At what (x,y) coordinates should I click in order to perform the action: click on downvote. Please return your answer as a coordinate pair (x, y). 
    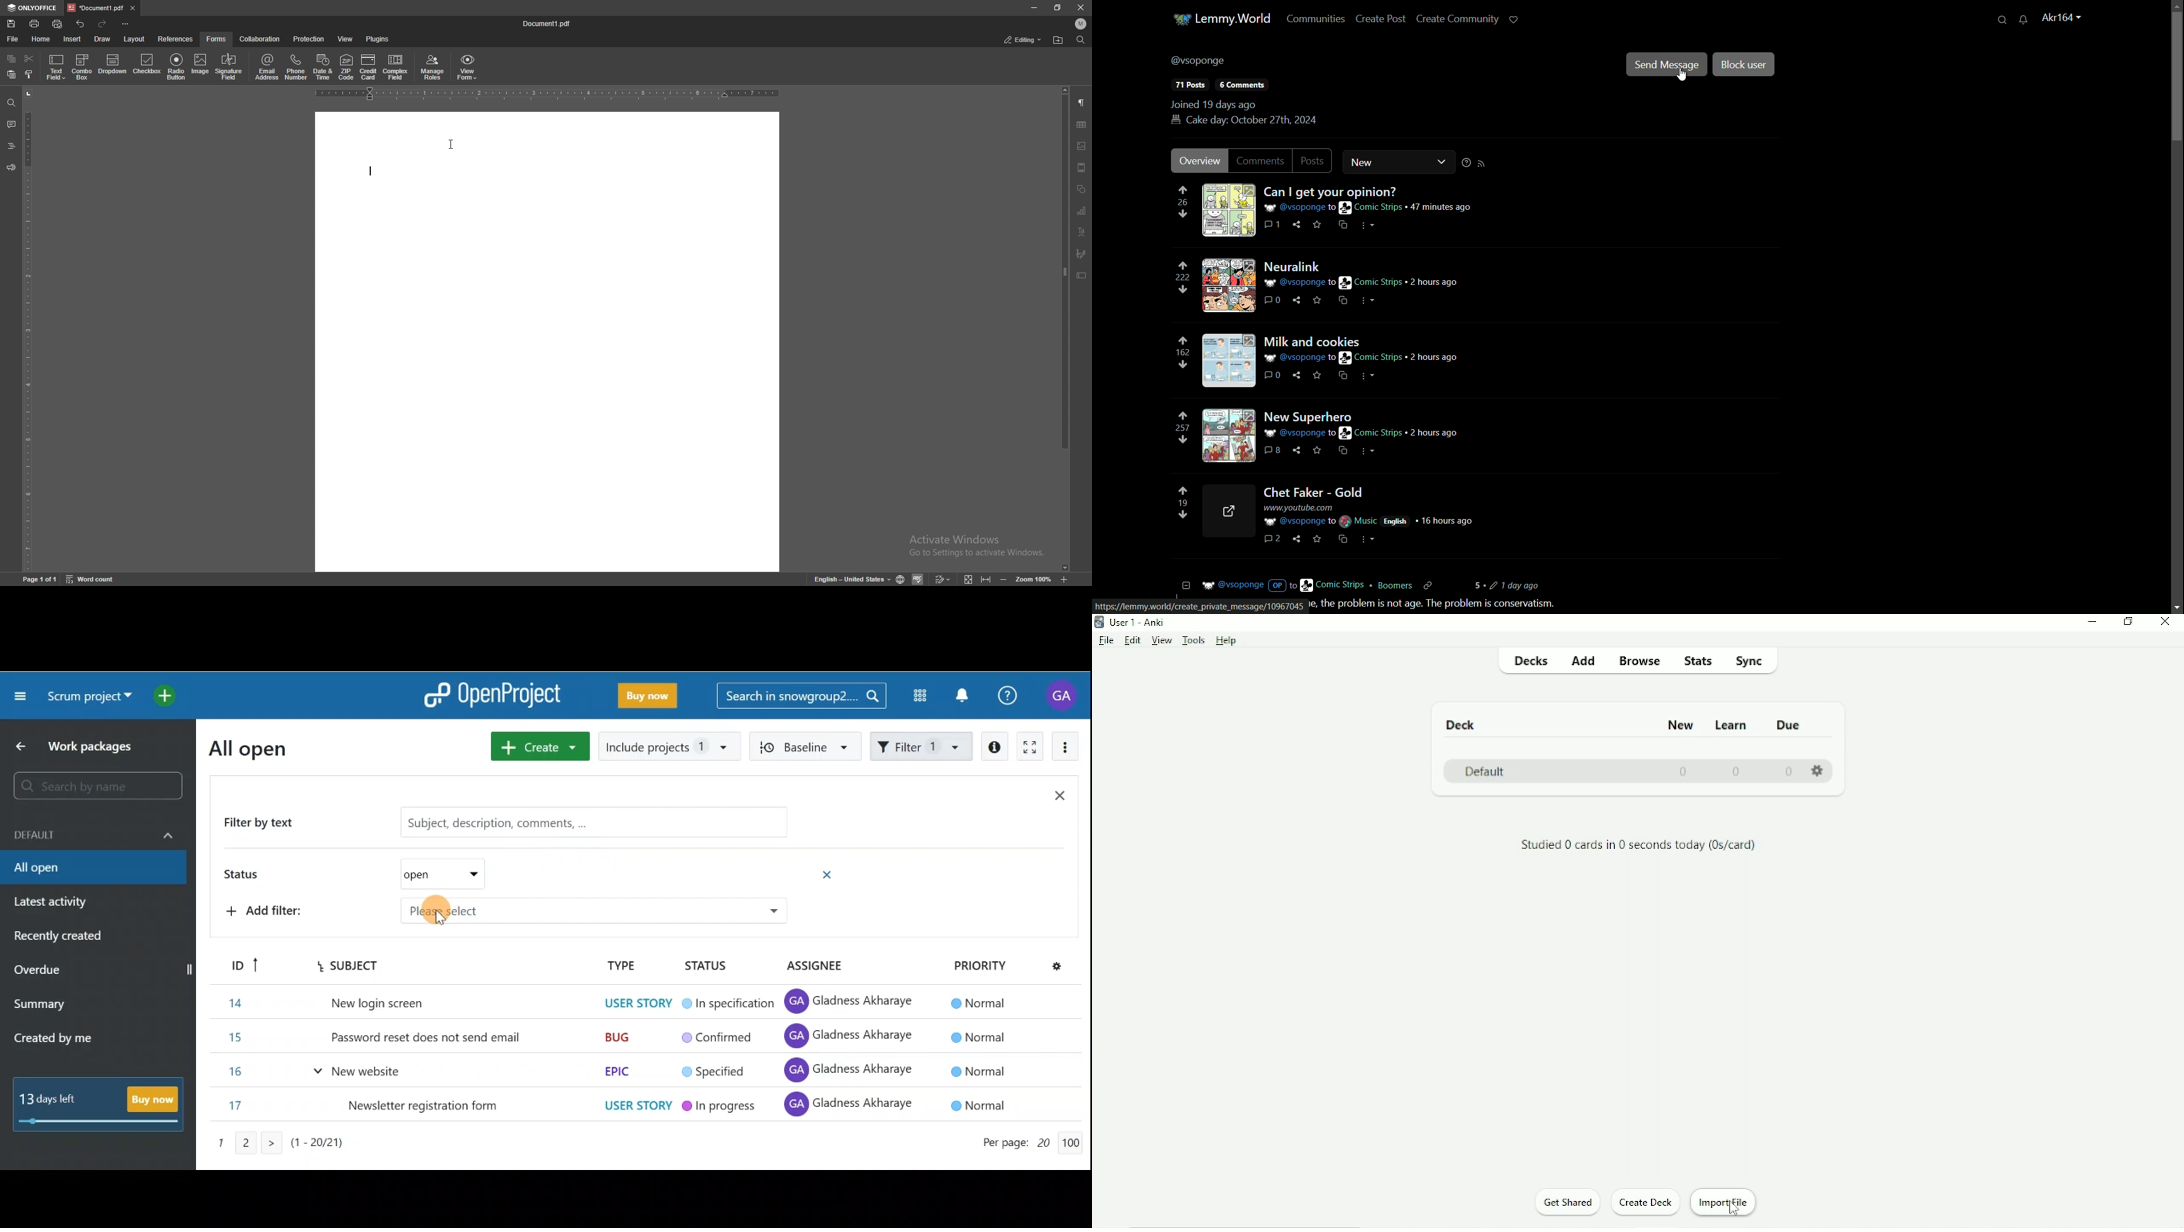
    Looking at the image, I should click on (1182, 288).